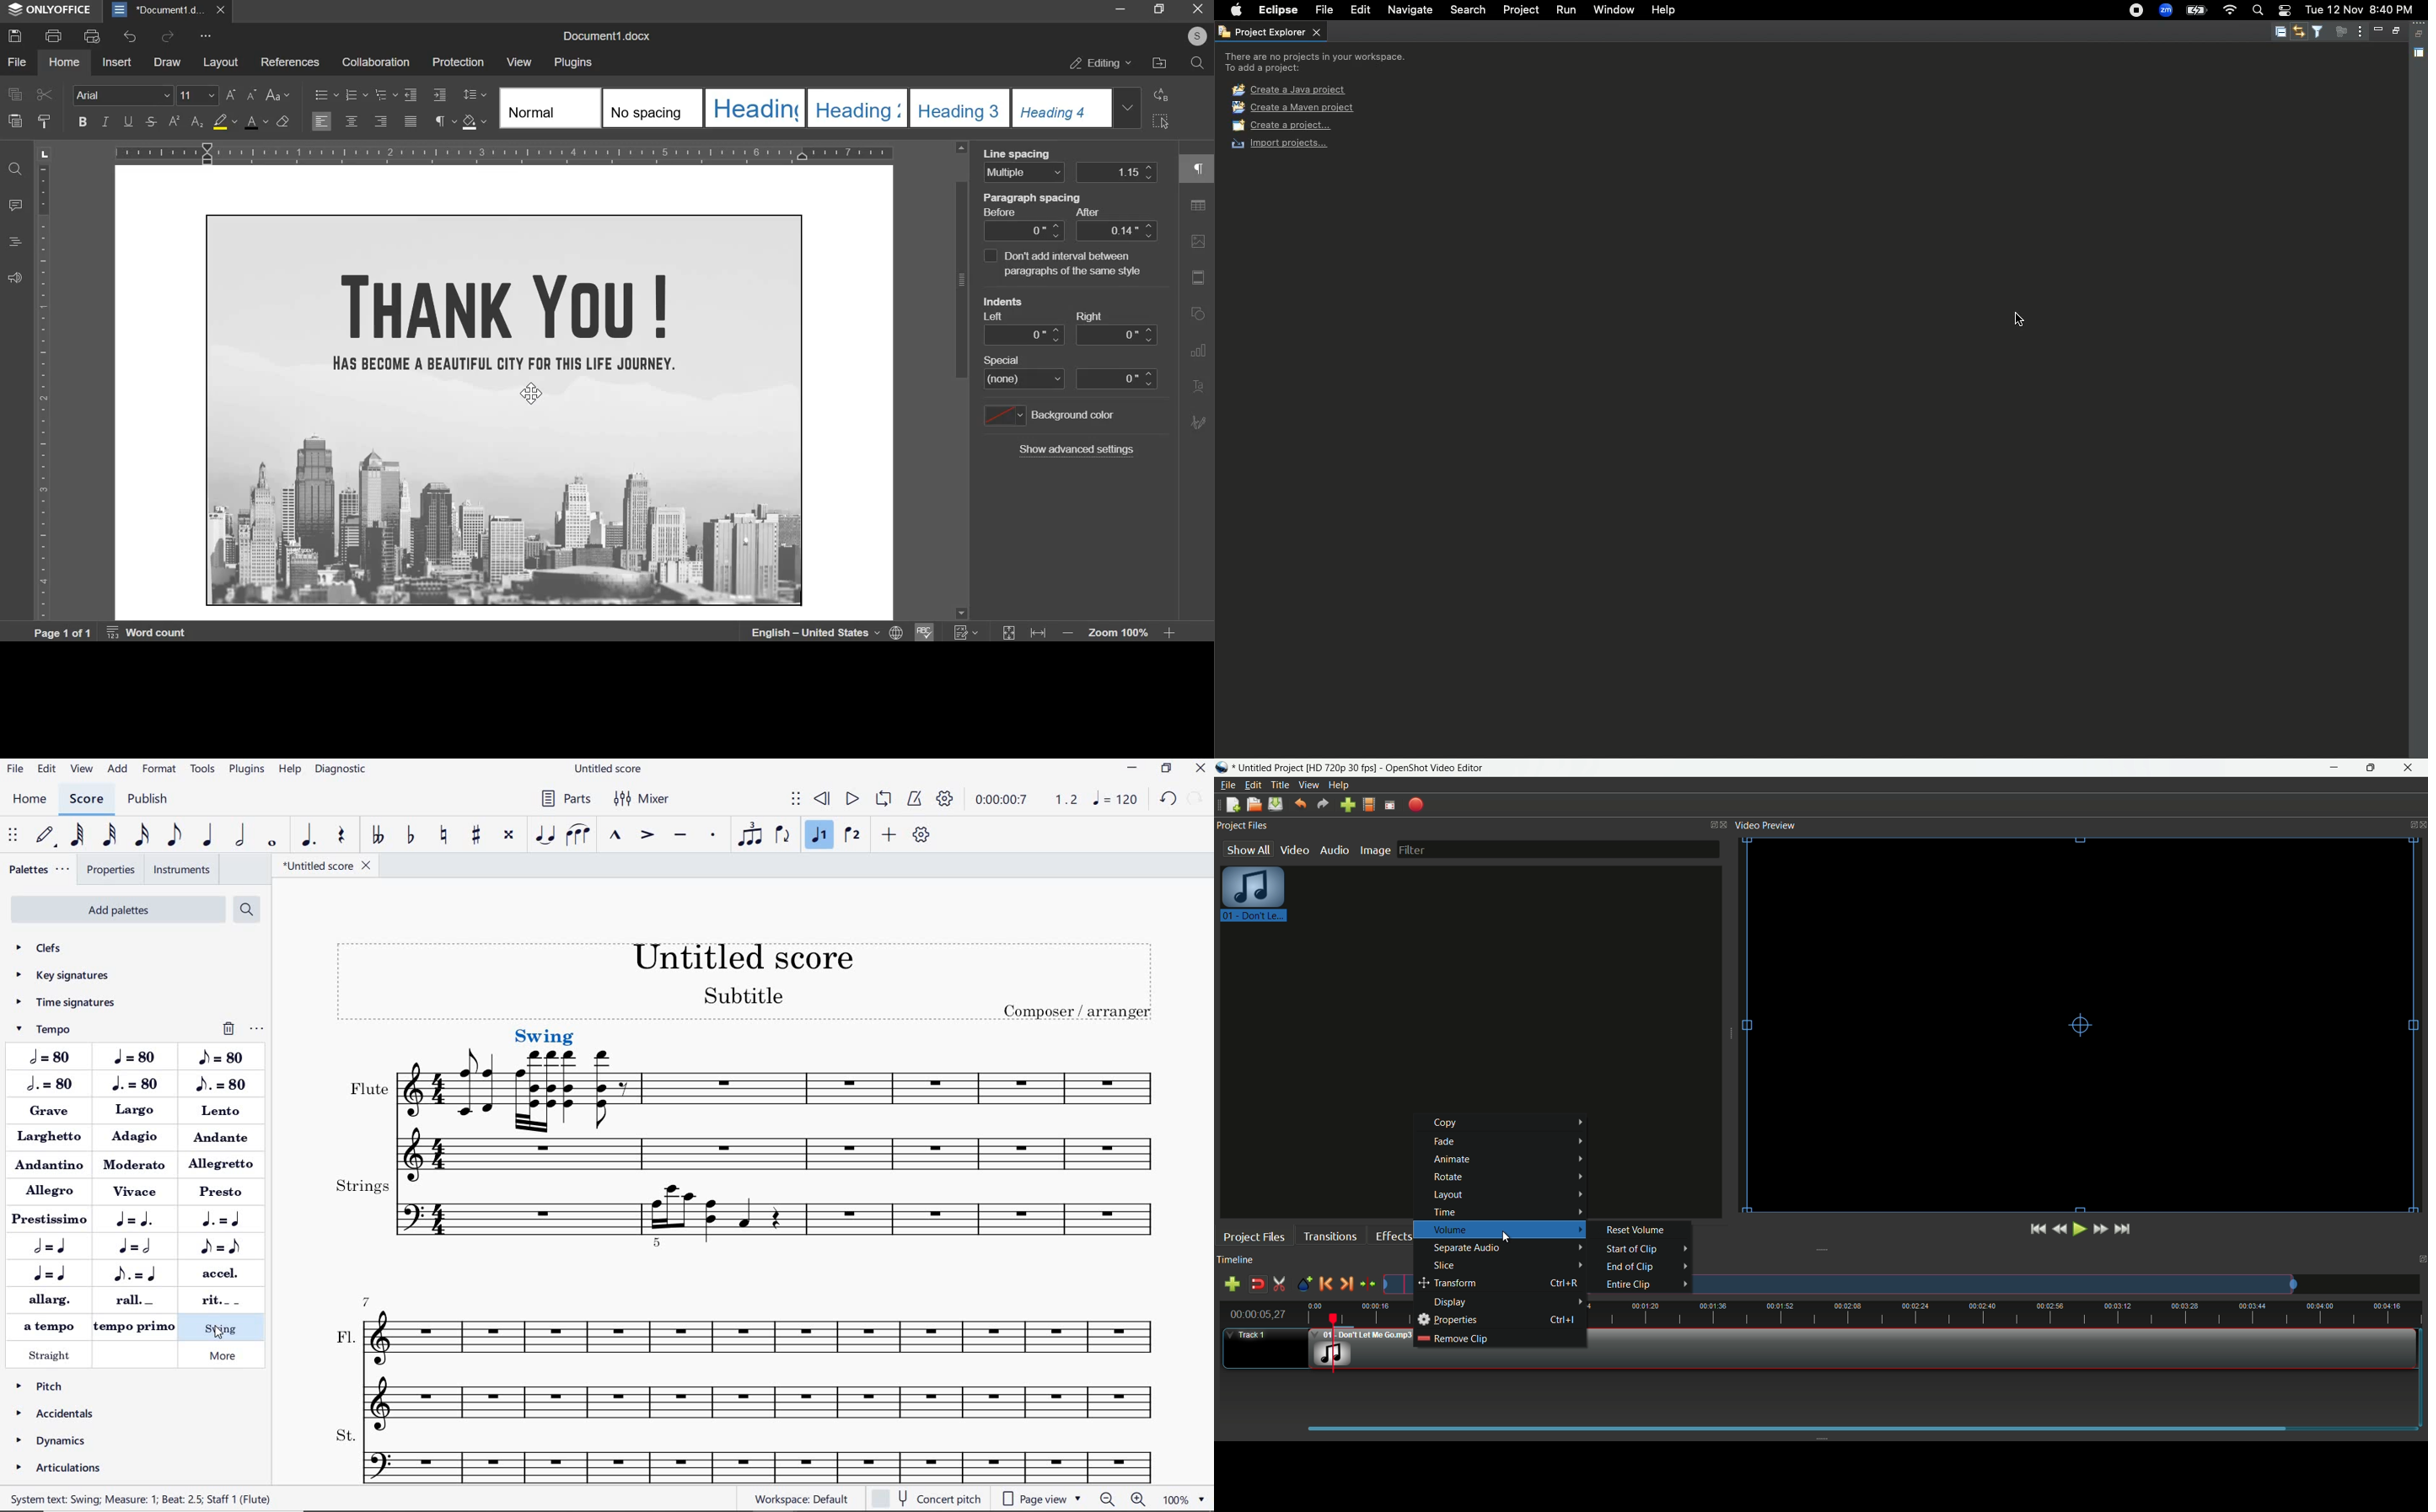 Image resolution: width=2436 pixels, height=1512 pixels. What do you see at coordinates (1253, 784) in the screenshot?
I see `edit menu` at bounding box center [1253, 784].